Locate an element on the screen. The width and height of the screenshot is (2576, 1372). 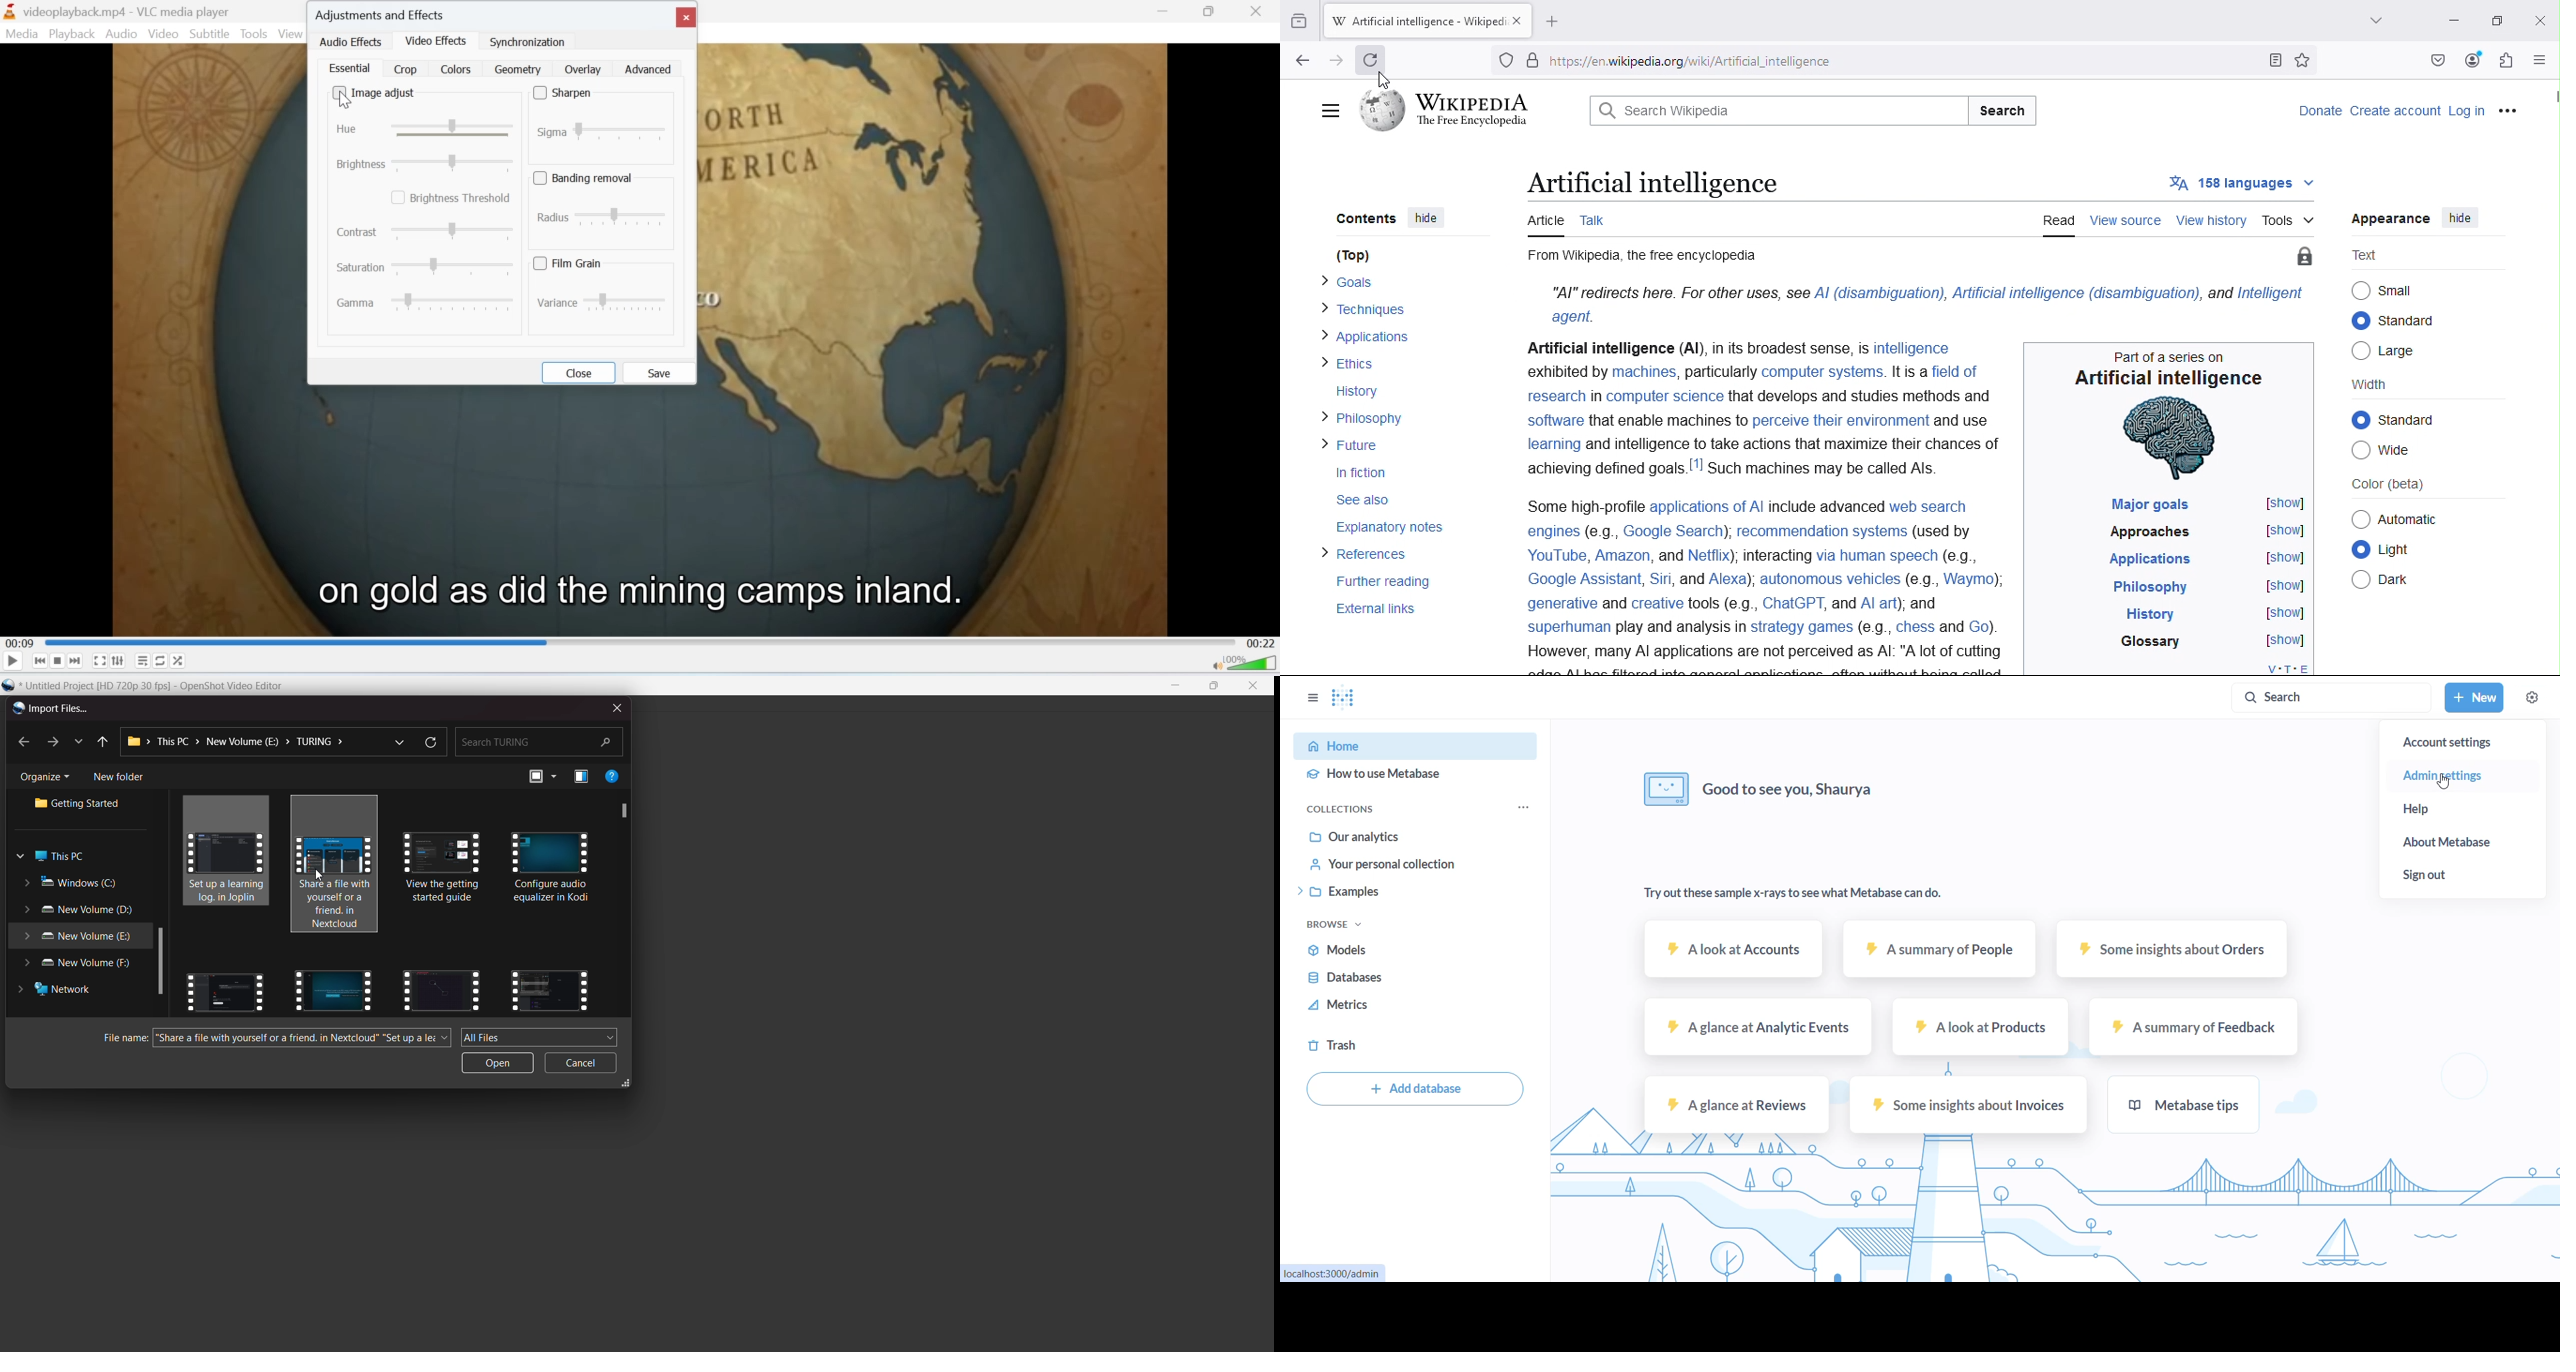
admin settings is located at coordinates (2450, 776).